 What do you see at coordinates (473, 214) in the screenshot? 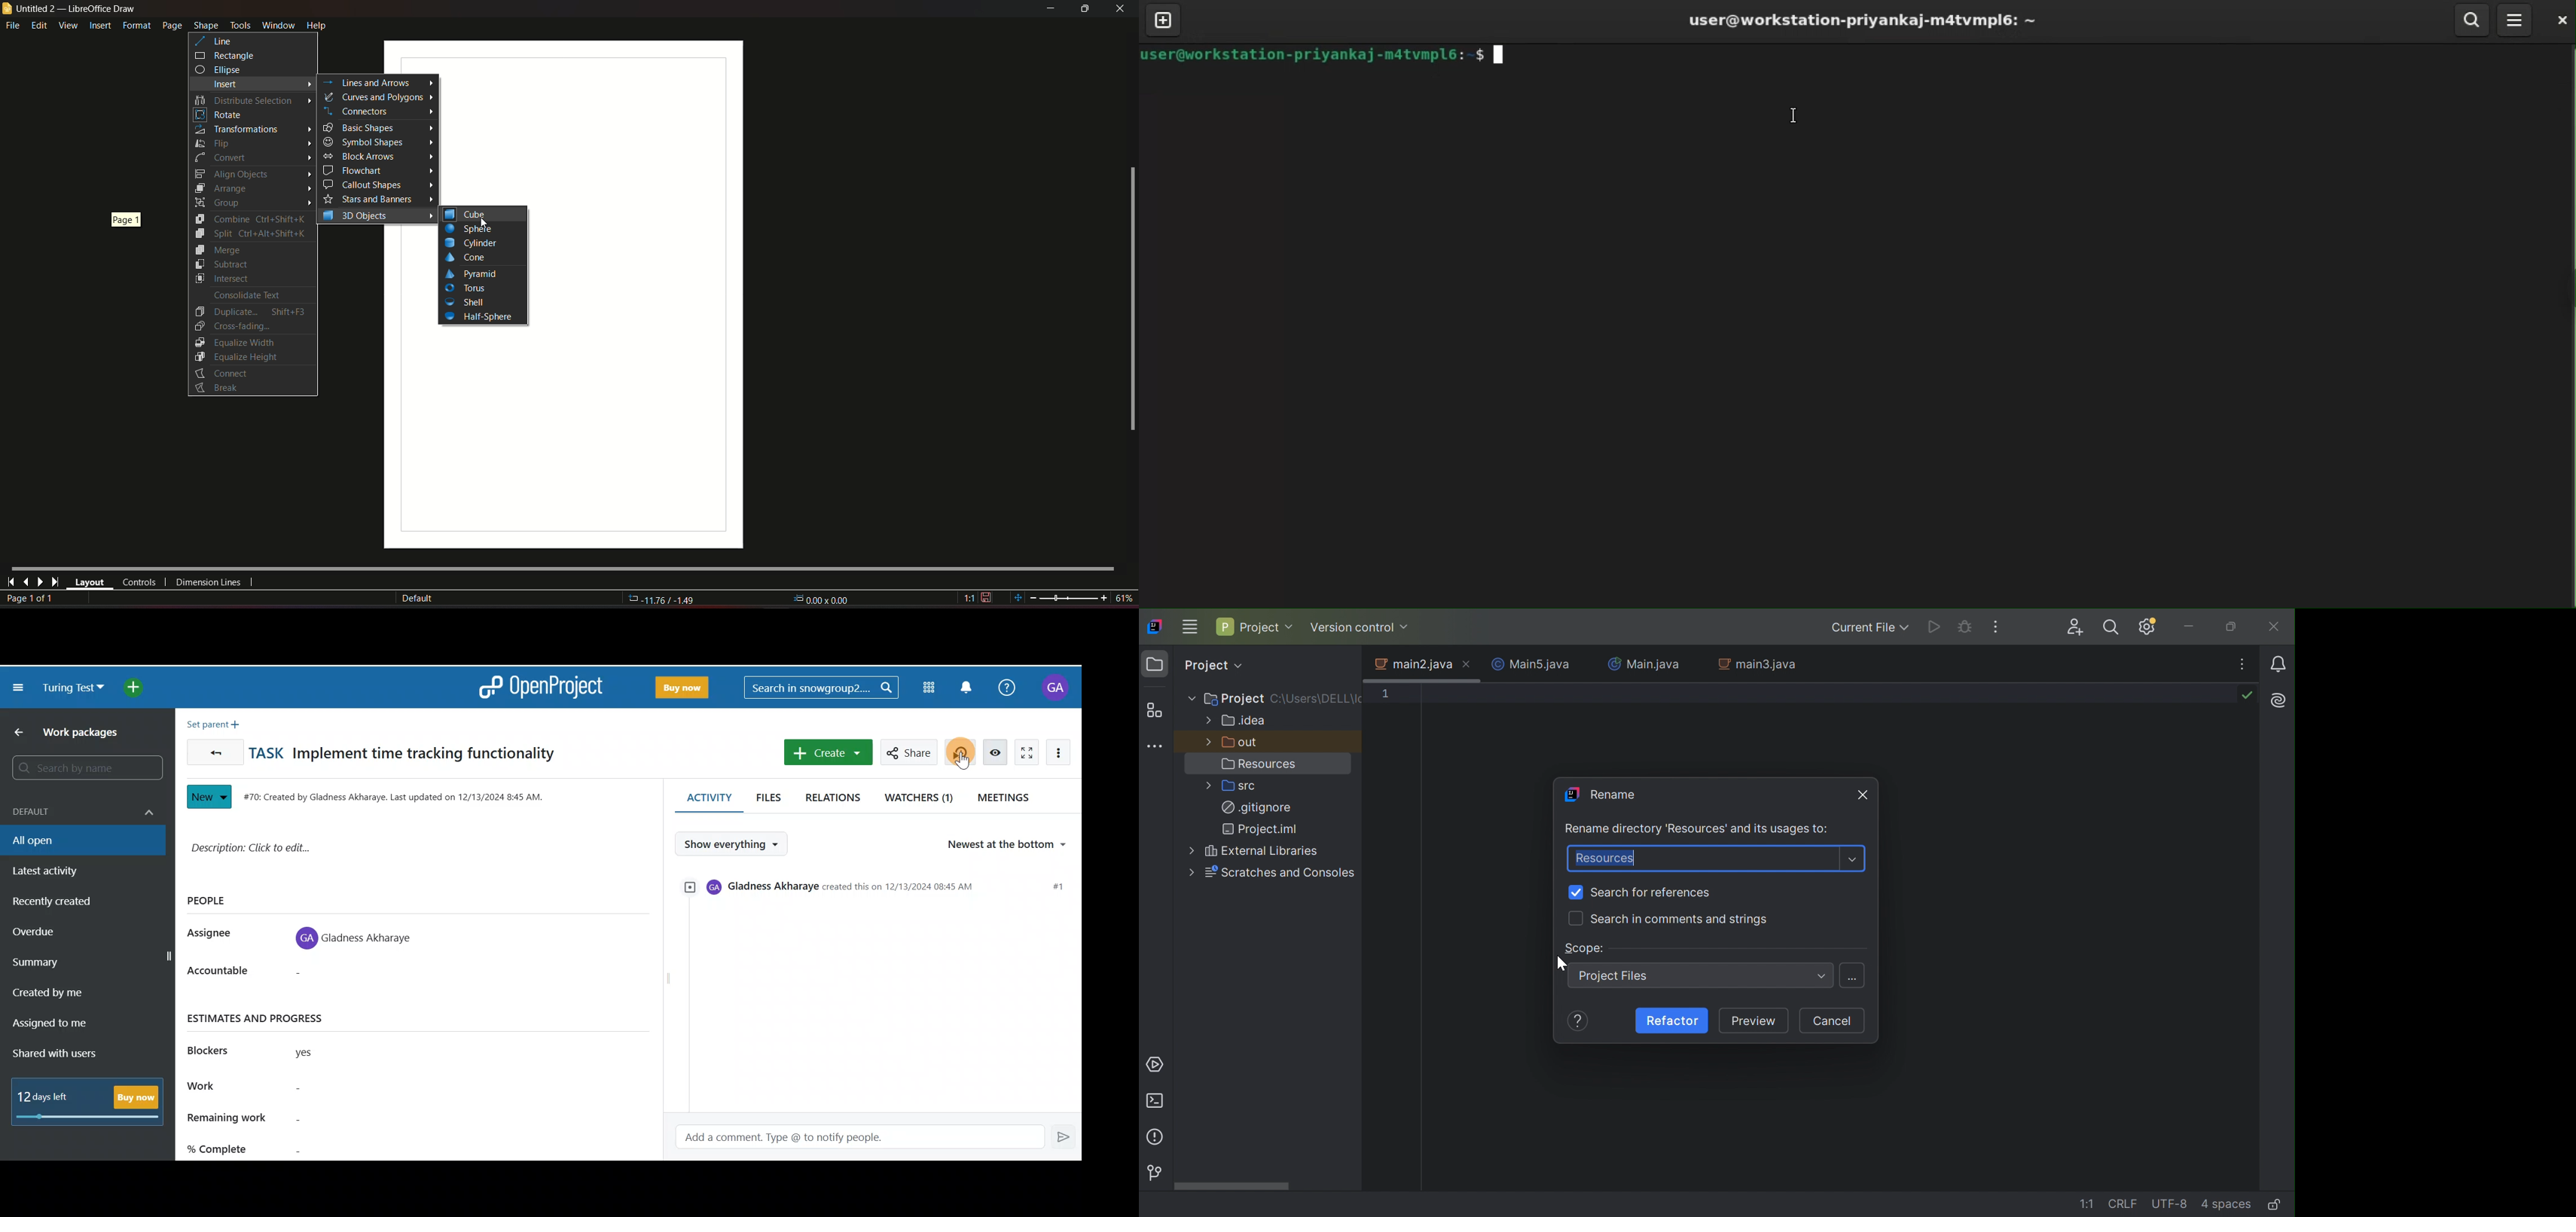
I see `cube` at bounding box center [473, 214].